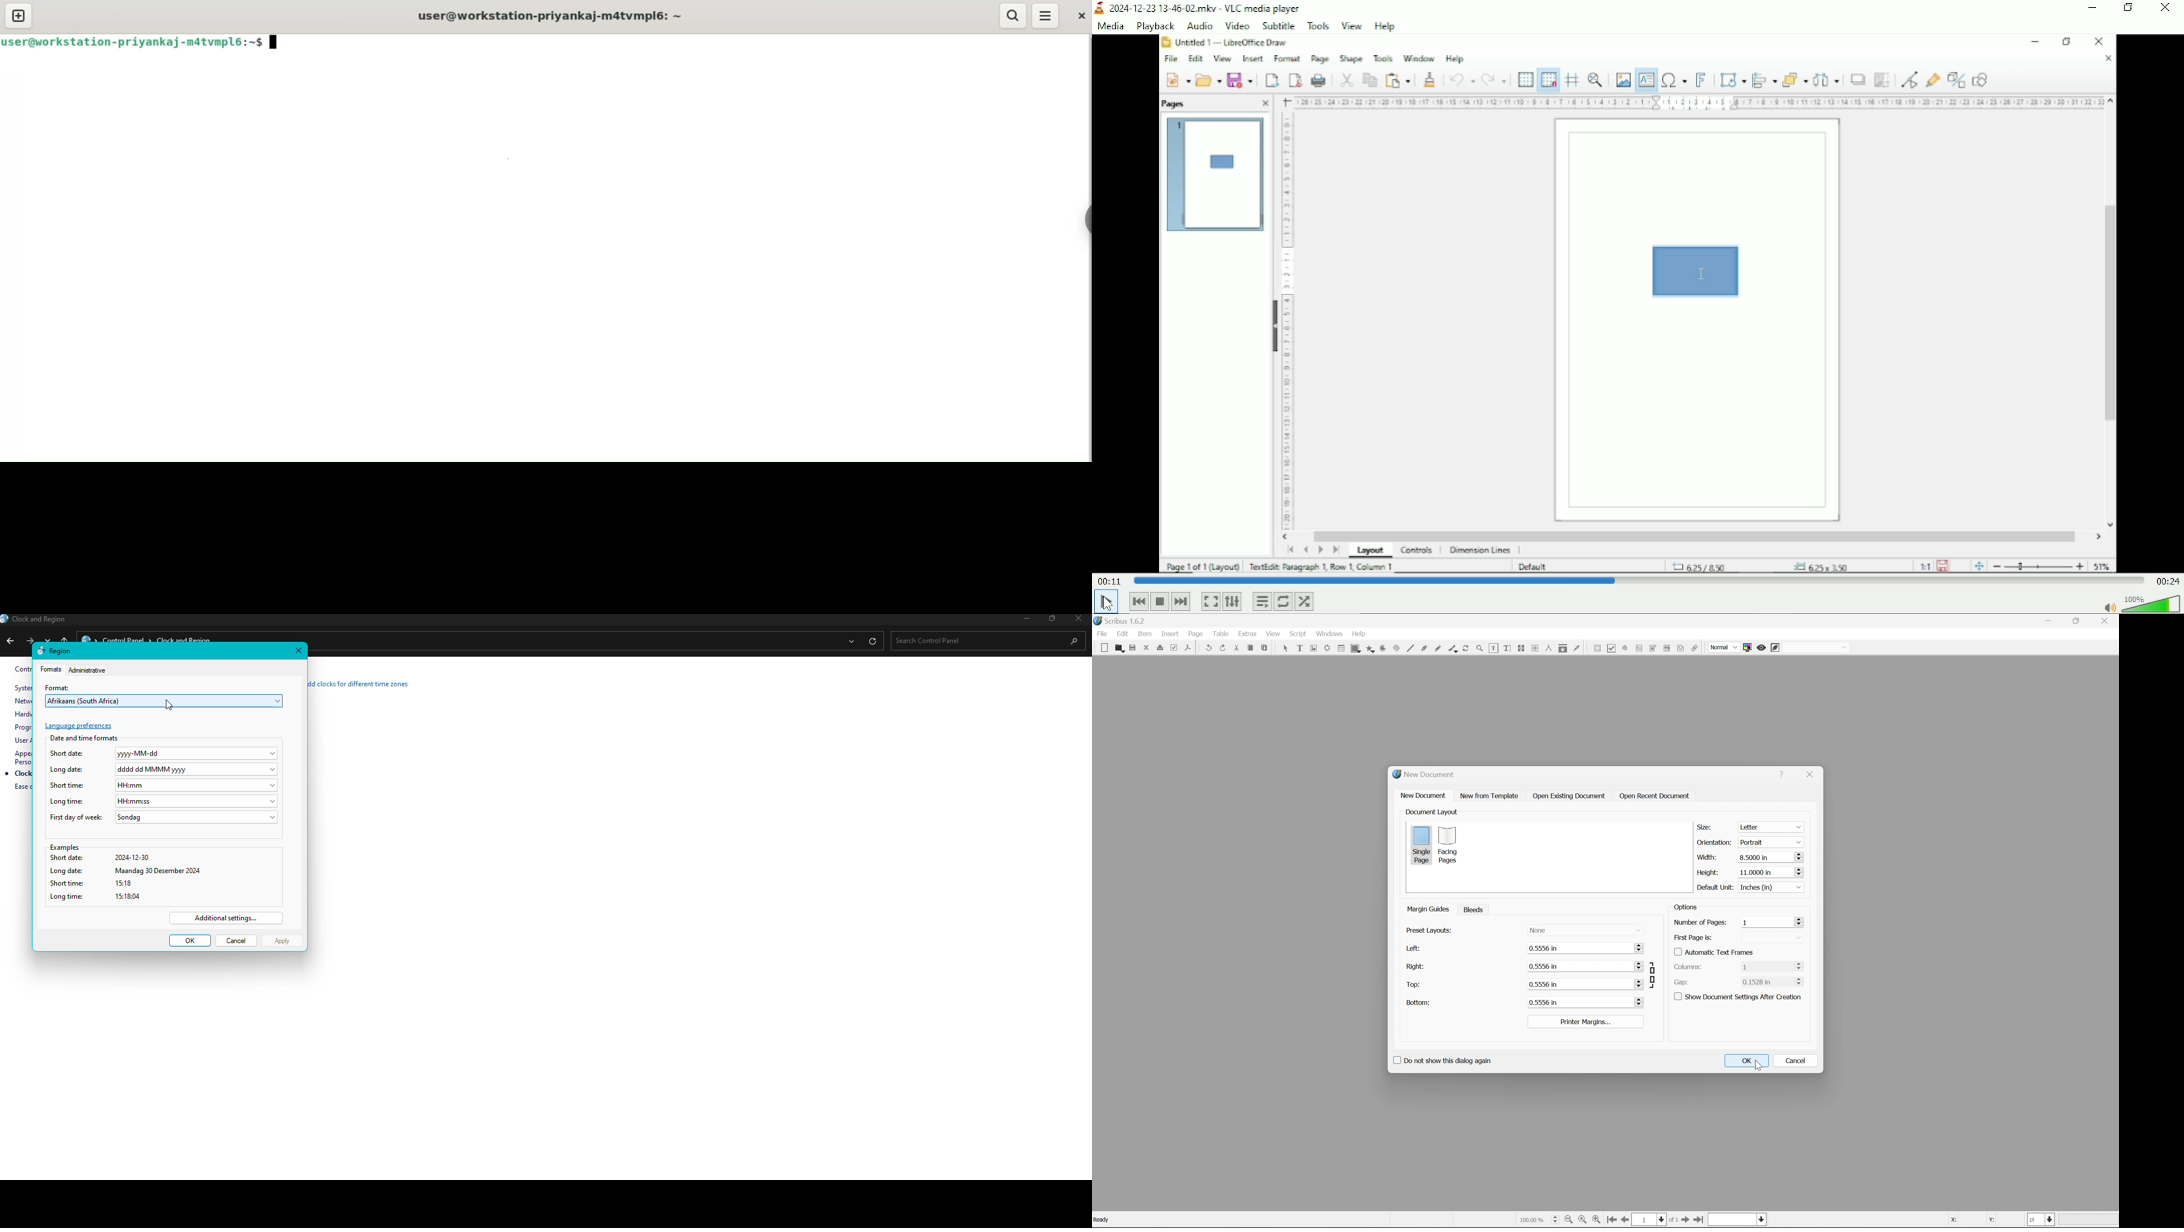 This screenshot has width=2184, height=1232. Describe the element at coordinates (299, 650) in the screenshot. I see `Close` at that location.